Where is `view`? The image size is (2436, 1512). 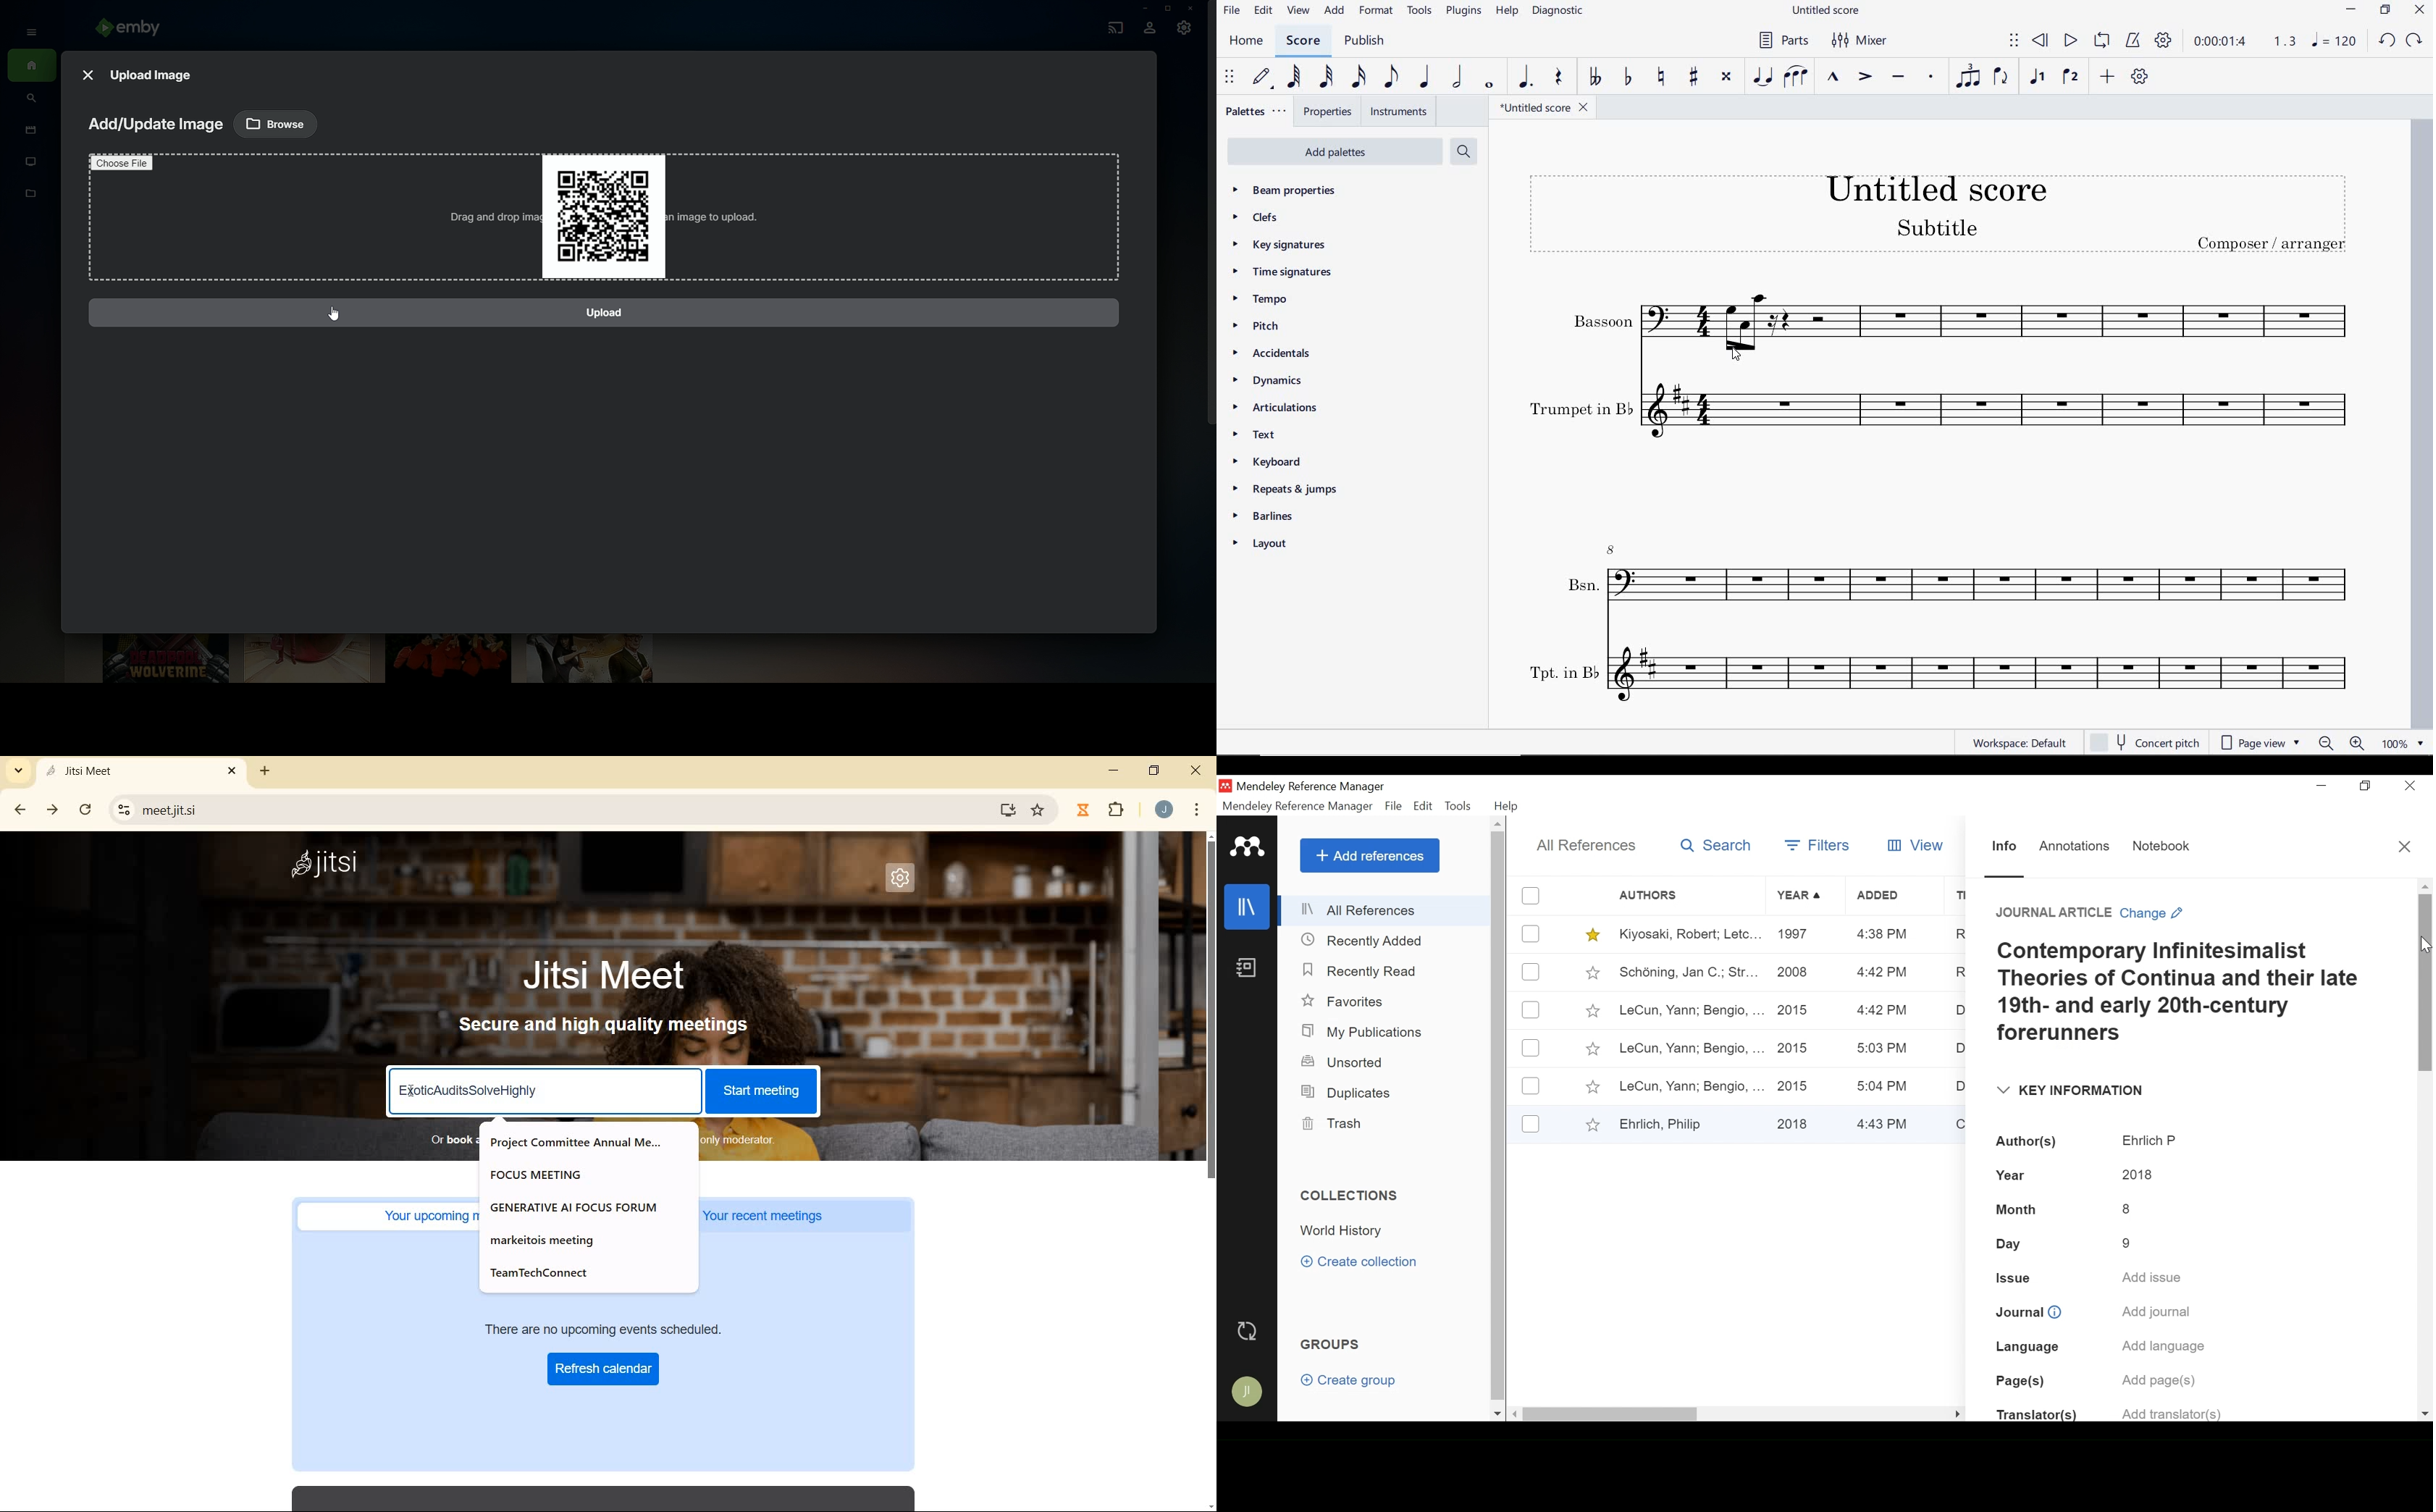
view is located at coordinates (1298, 12).